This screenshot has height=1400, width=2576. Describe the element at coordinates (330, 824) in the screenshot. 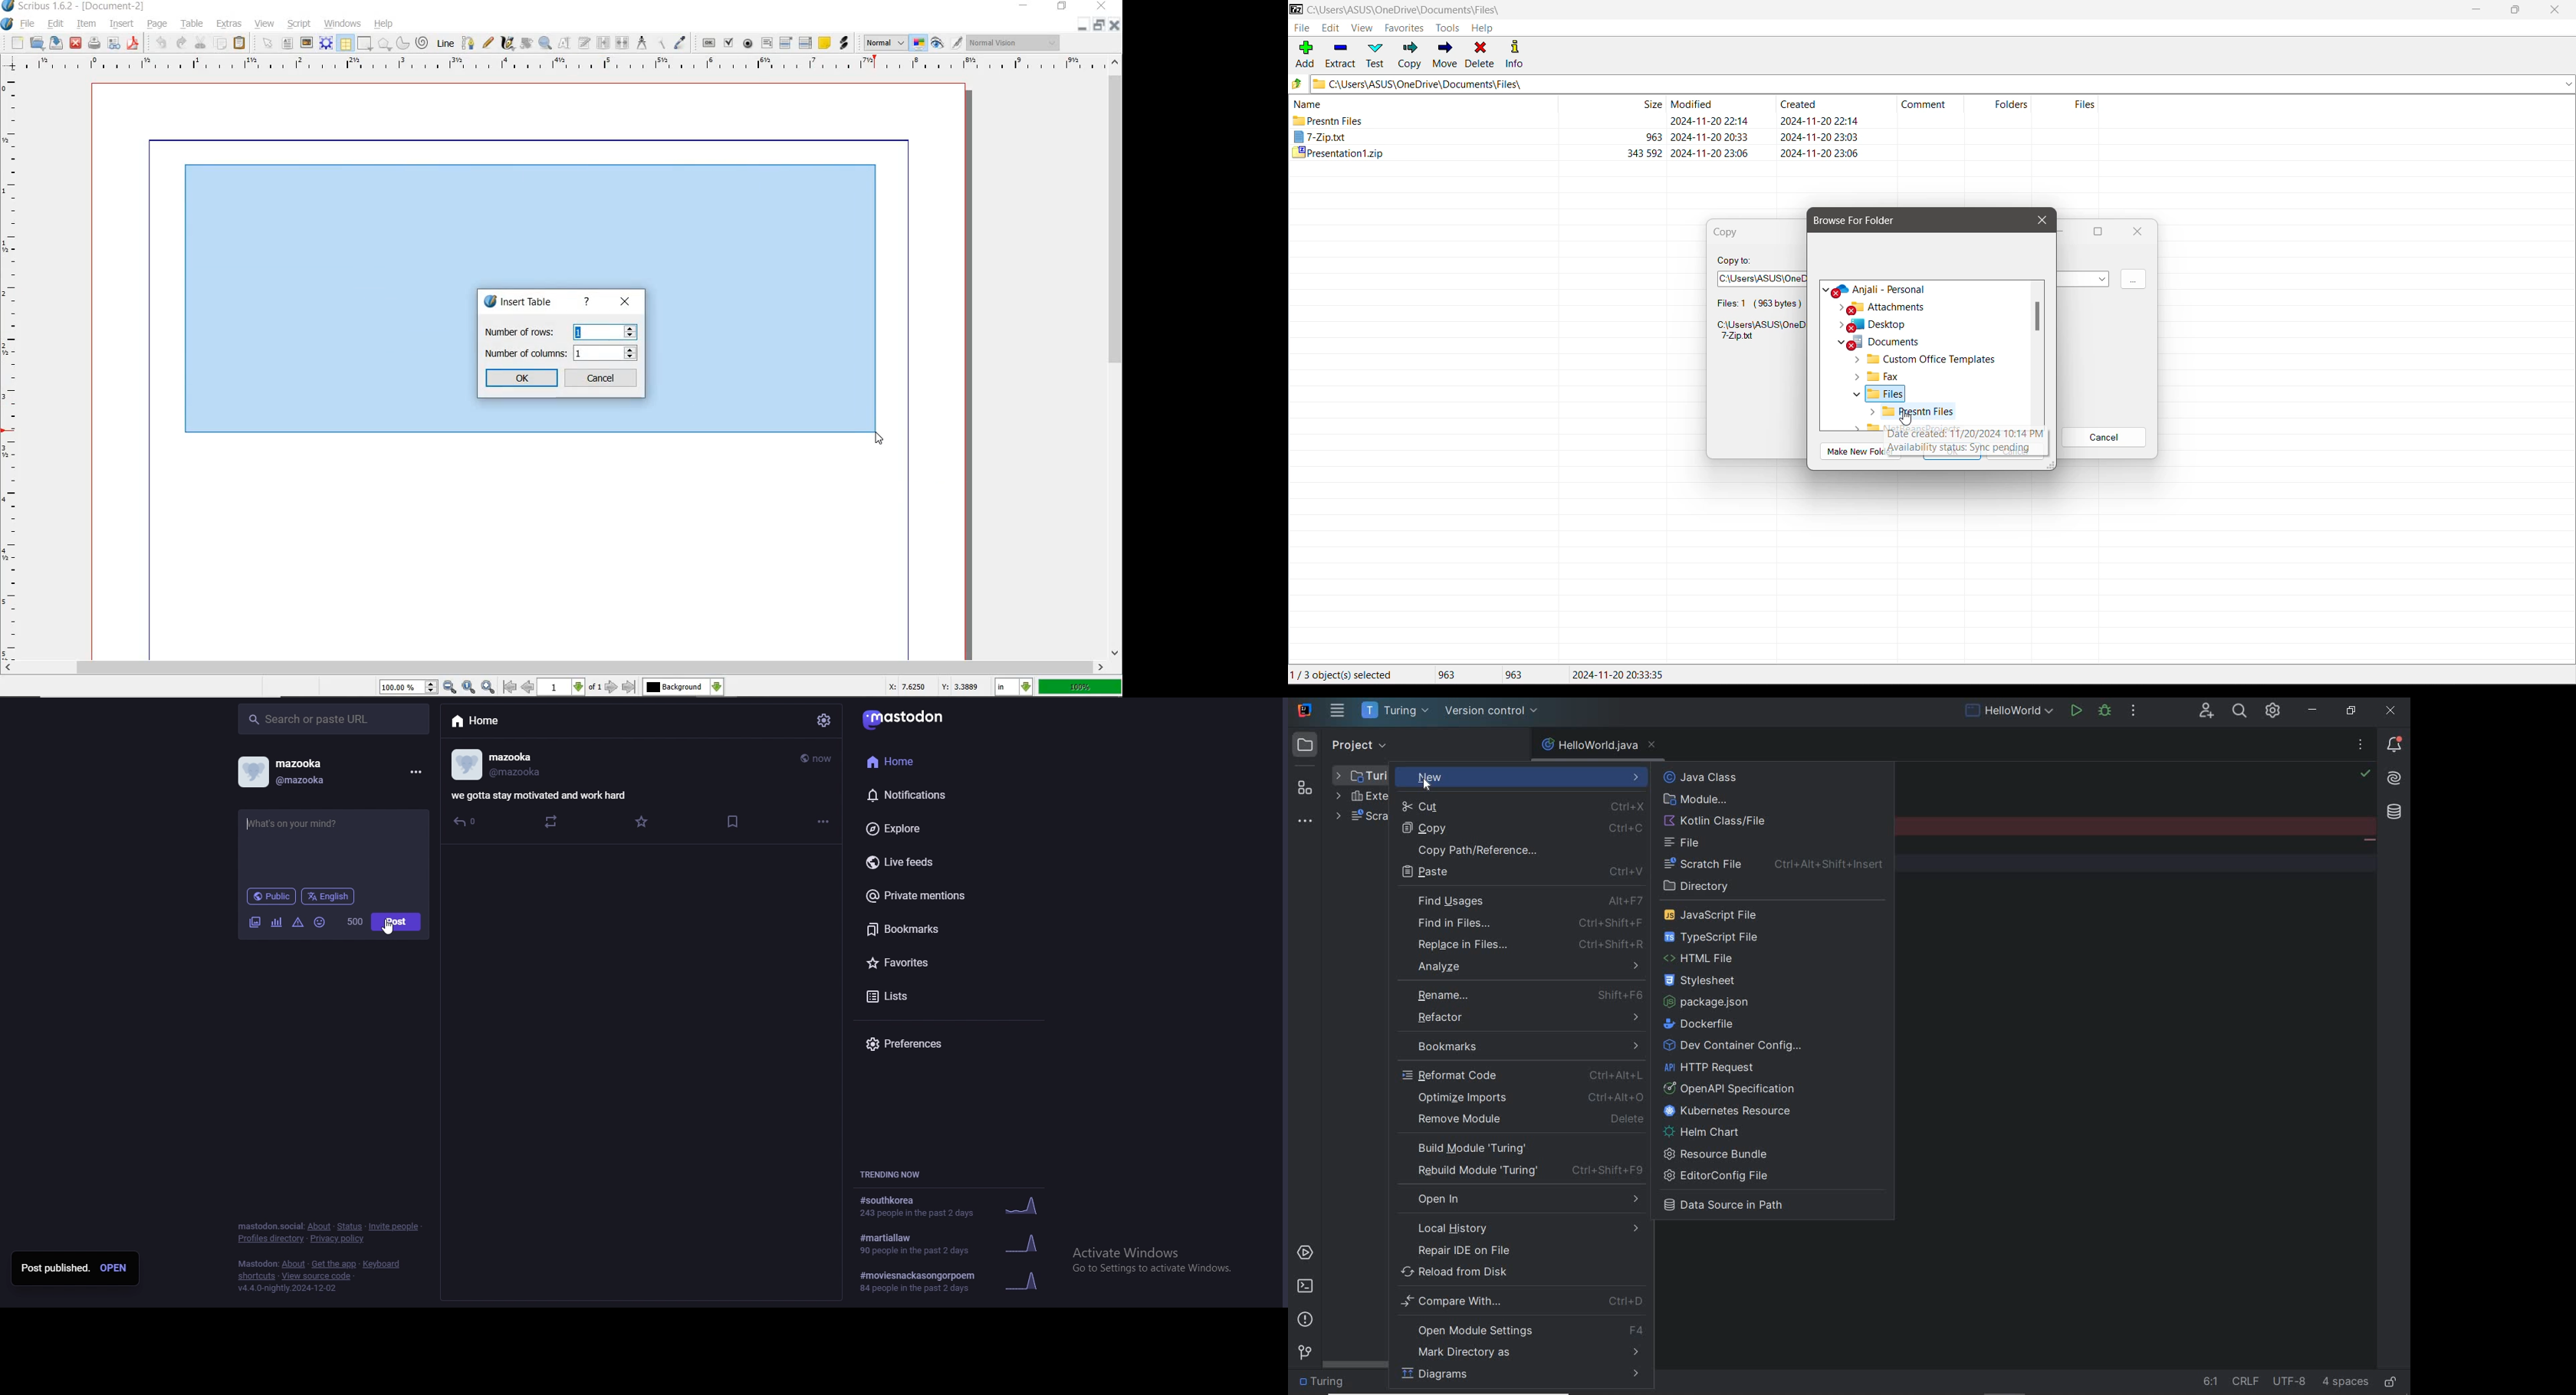

I see `motivation` at that location.